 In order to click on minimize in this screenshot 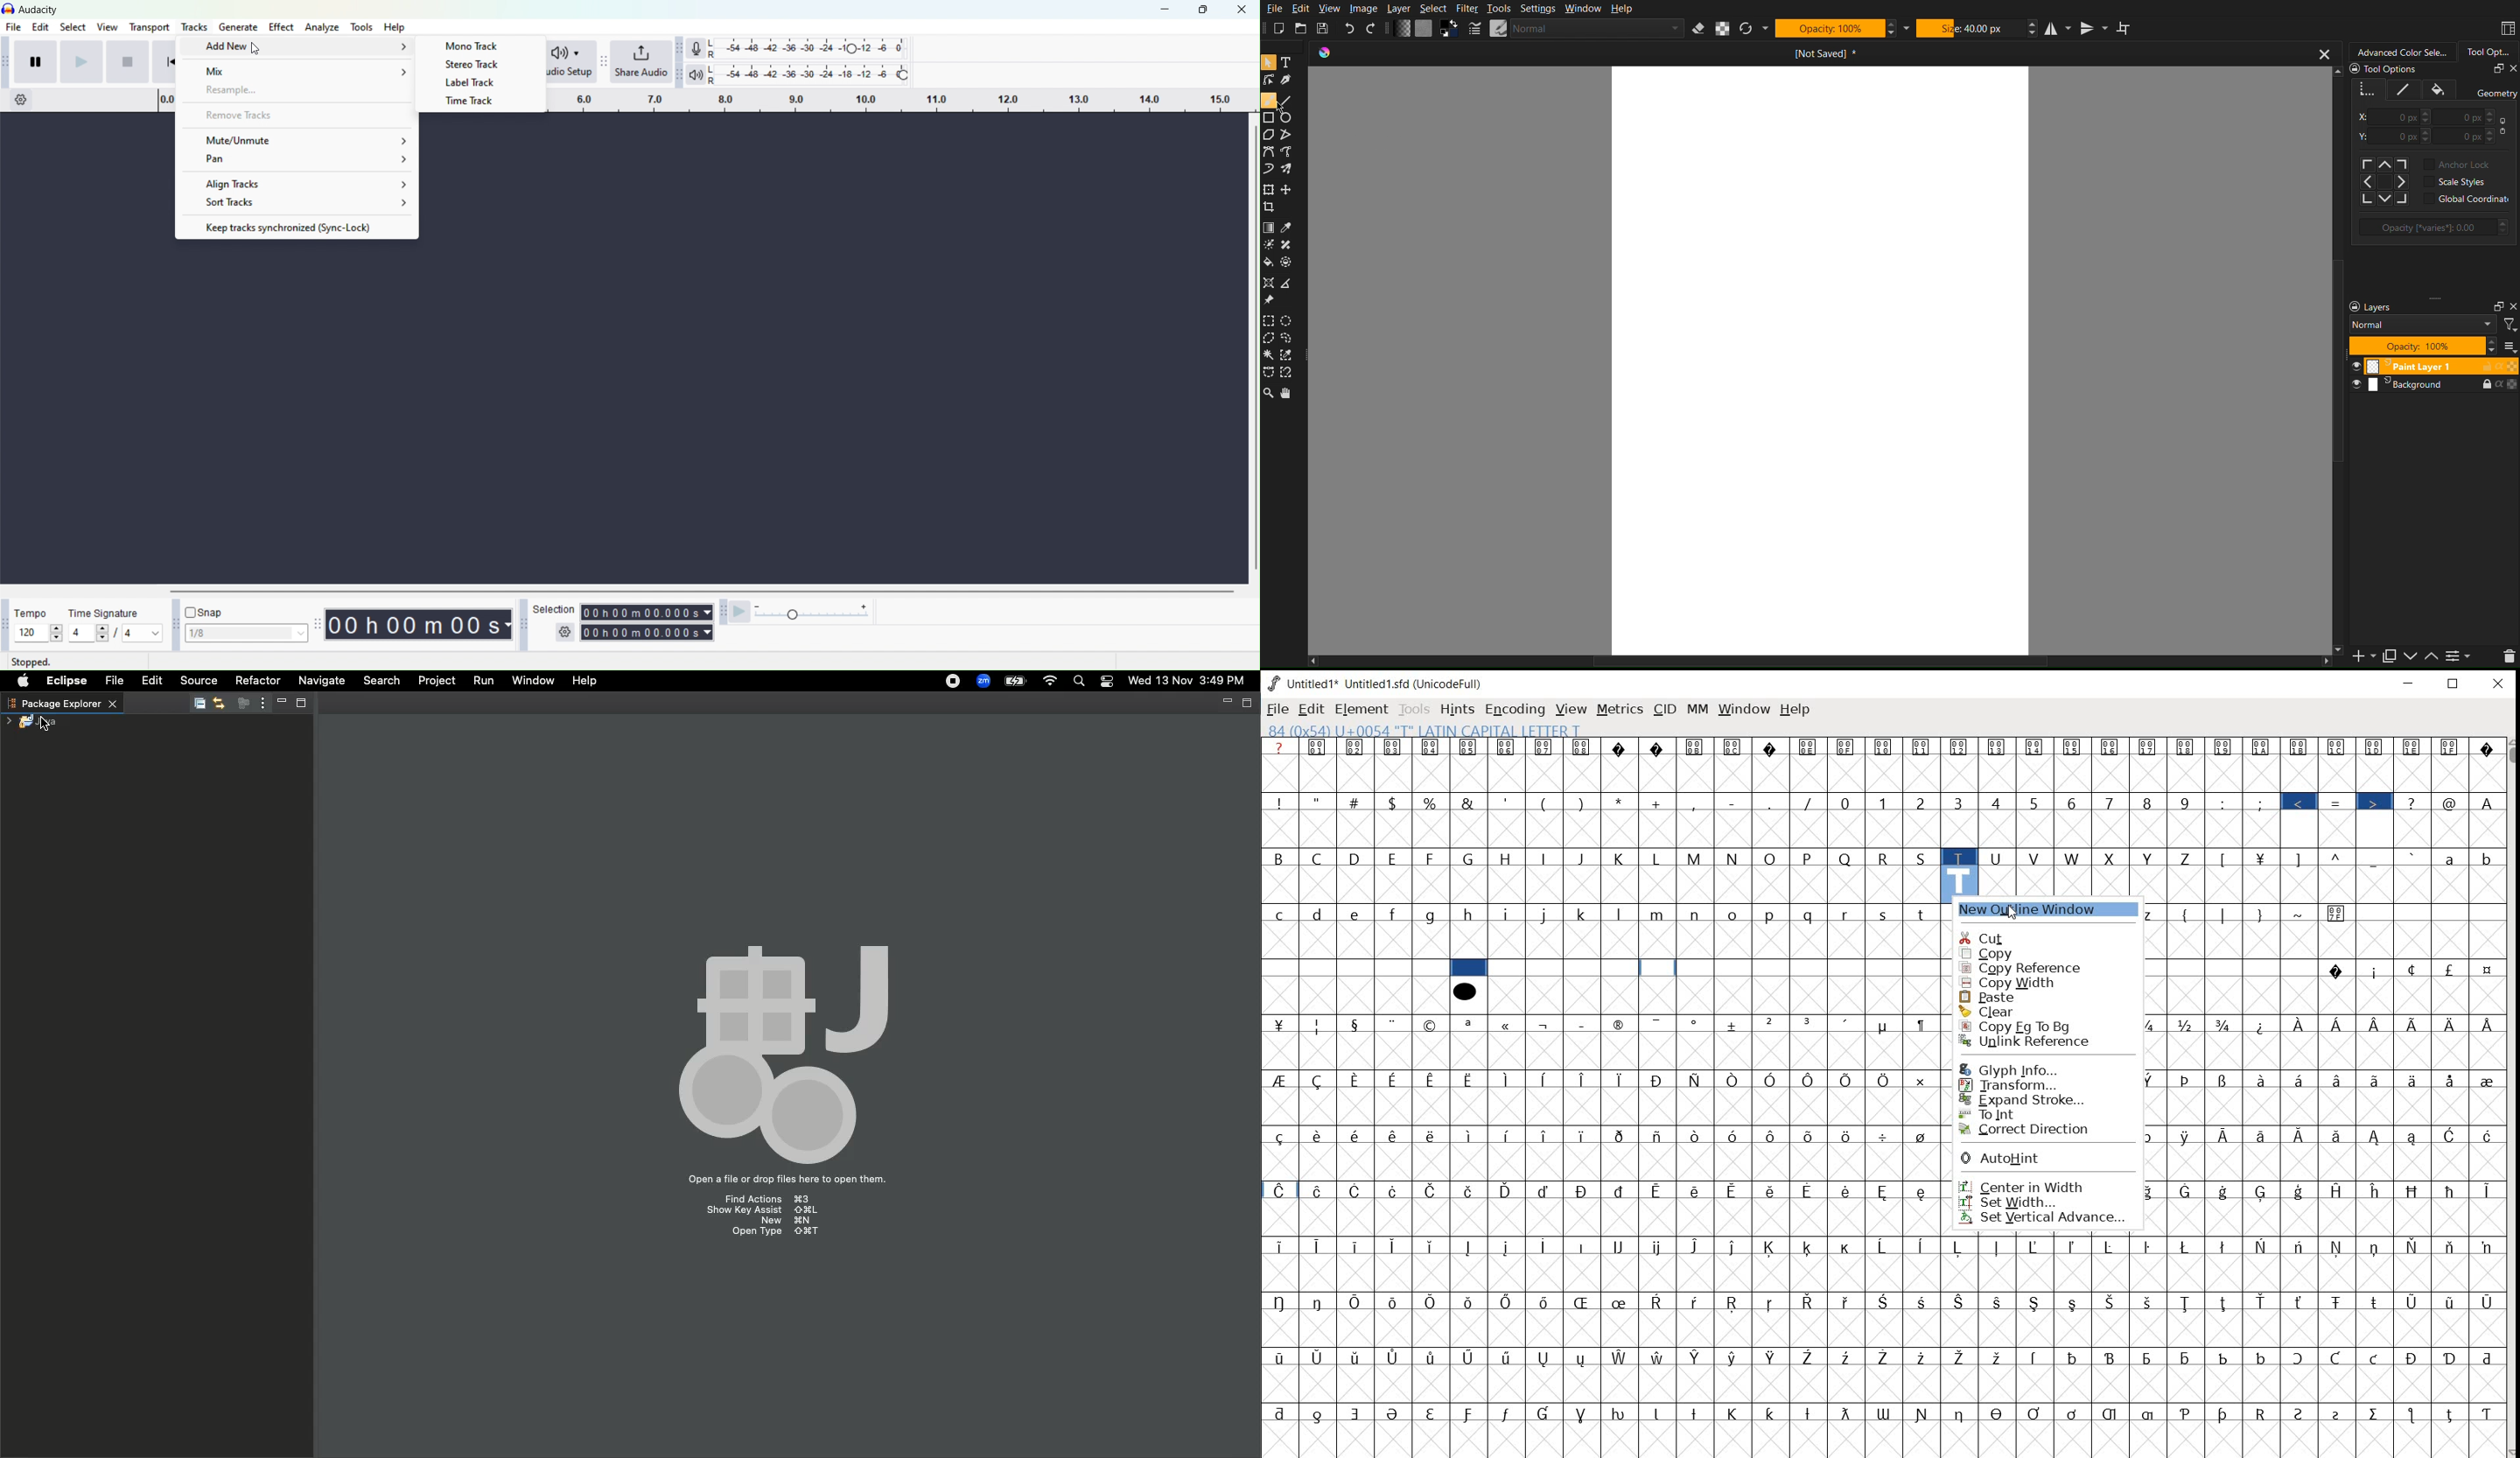, I will do `click(2410, 683)`.